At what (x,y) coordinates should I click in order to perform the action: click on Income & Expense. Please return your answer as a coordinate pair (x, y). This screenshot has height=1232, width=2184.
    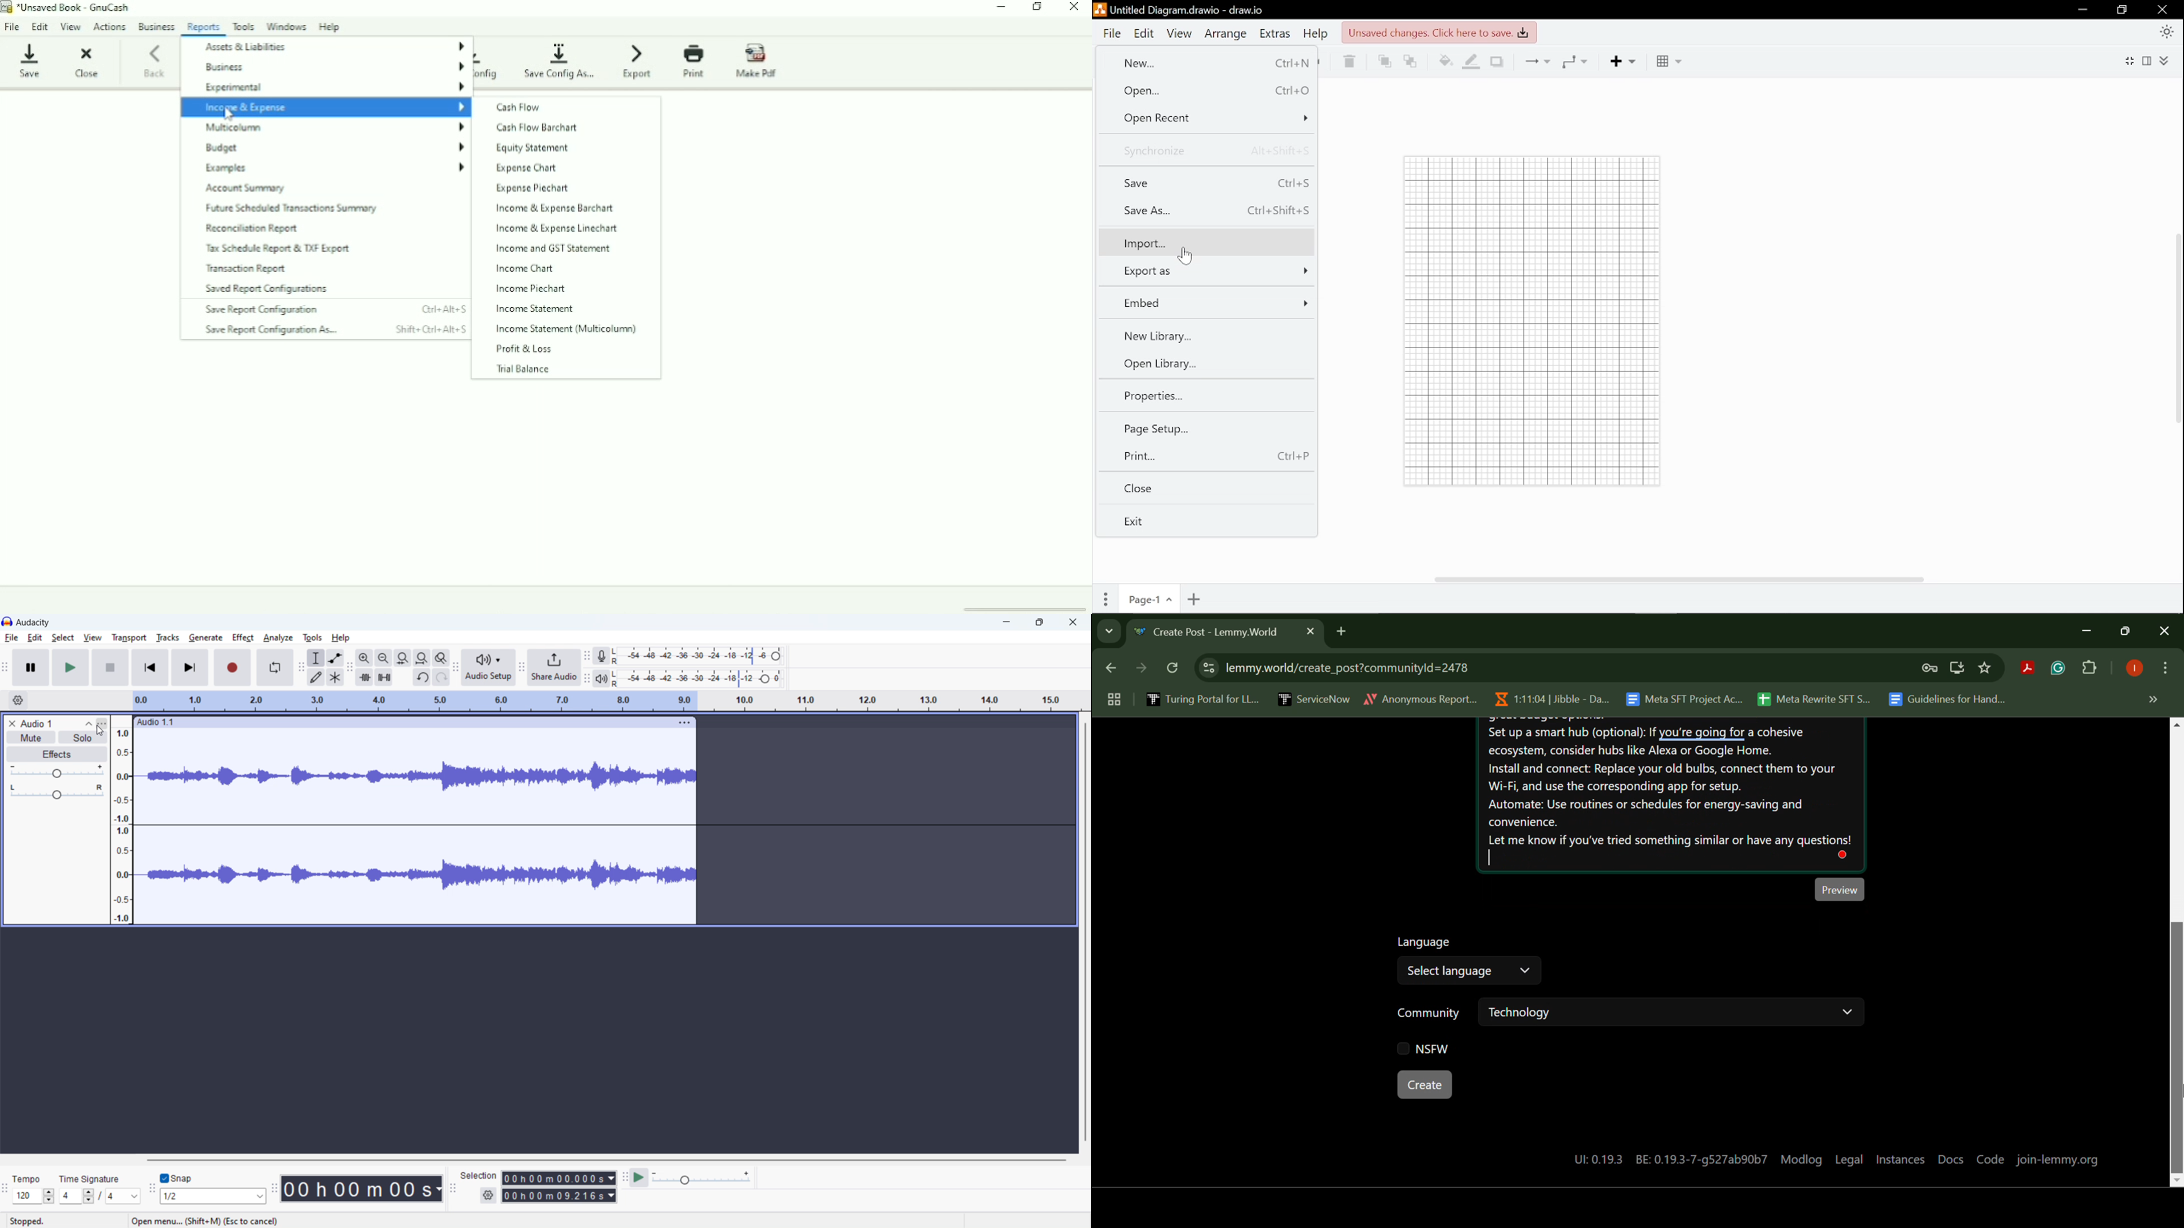
    Looking at the image, I should click on (329, 108).